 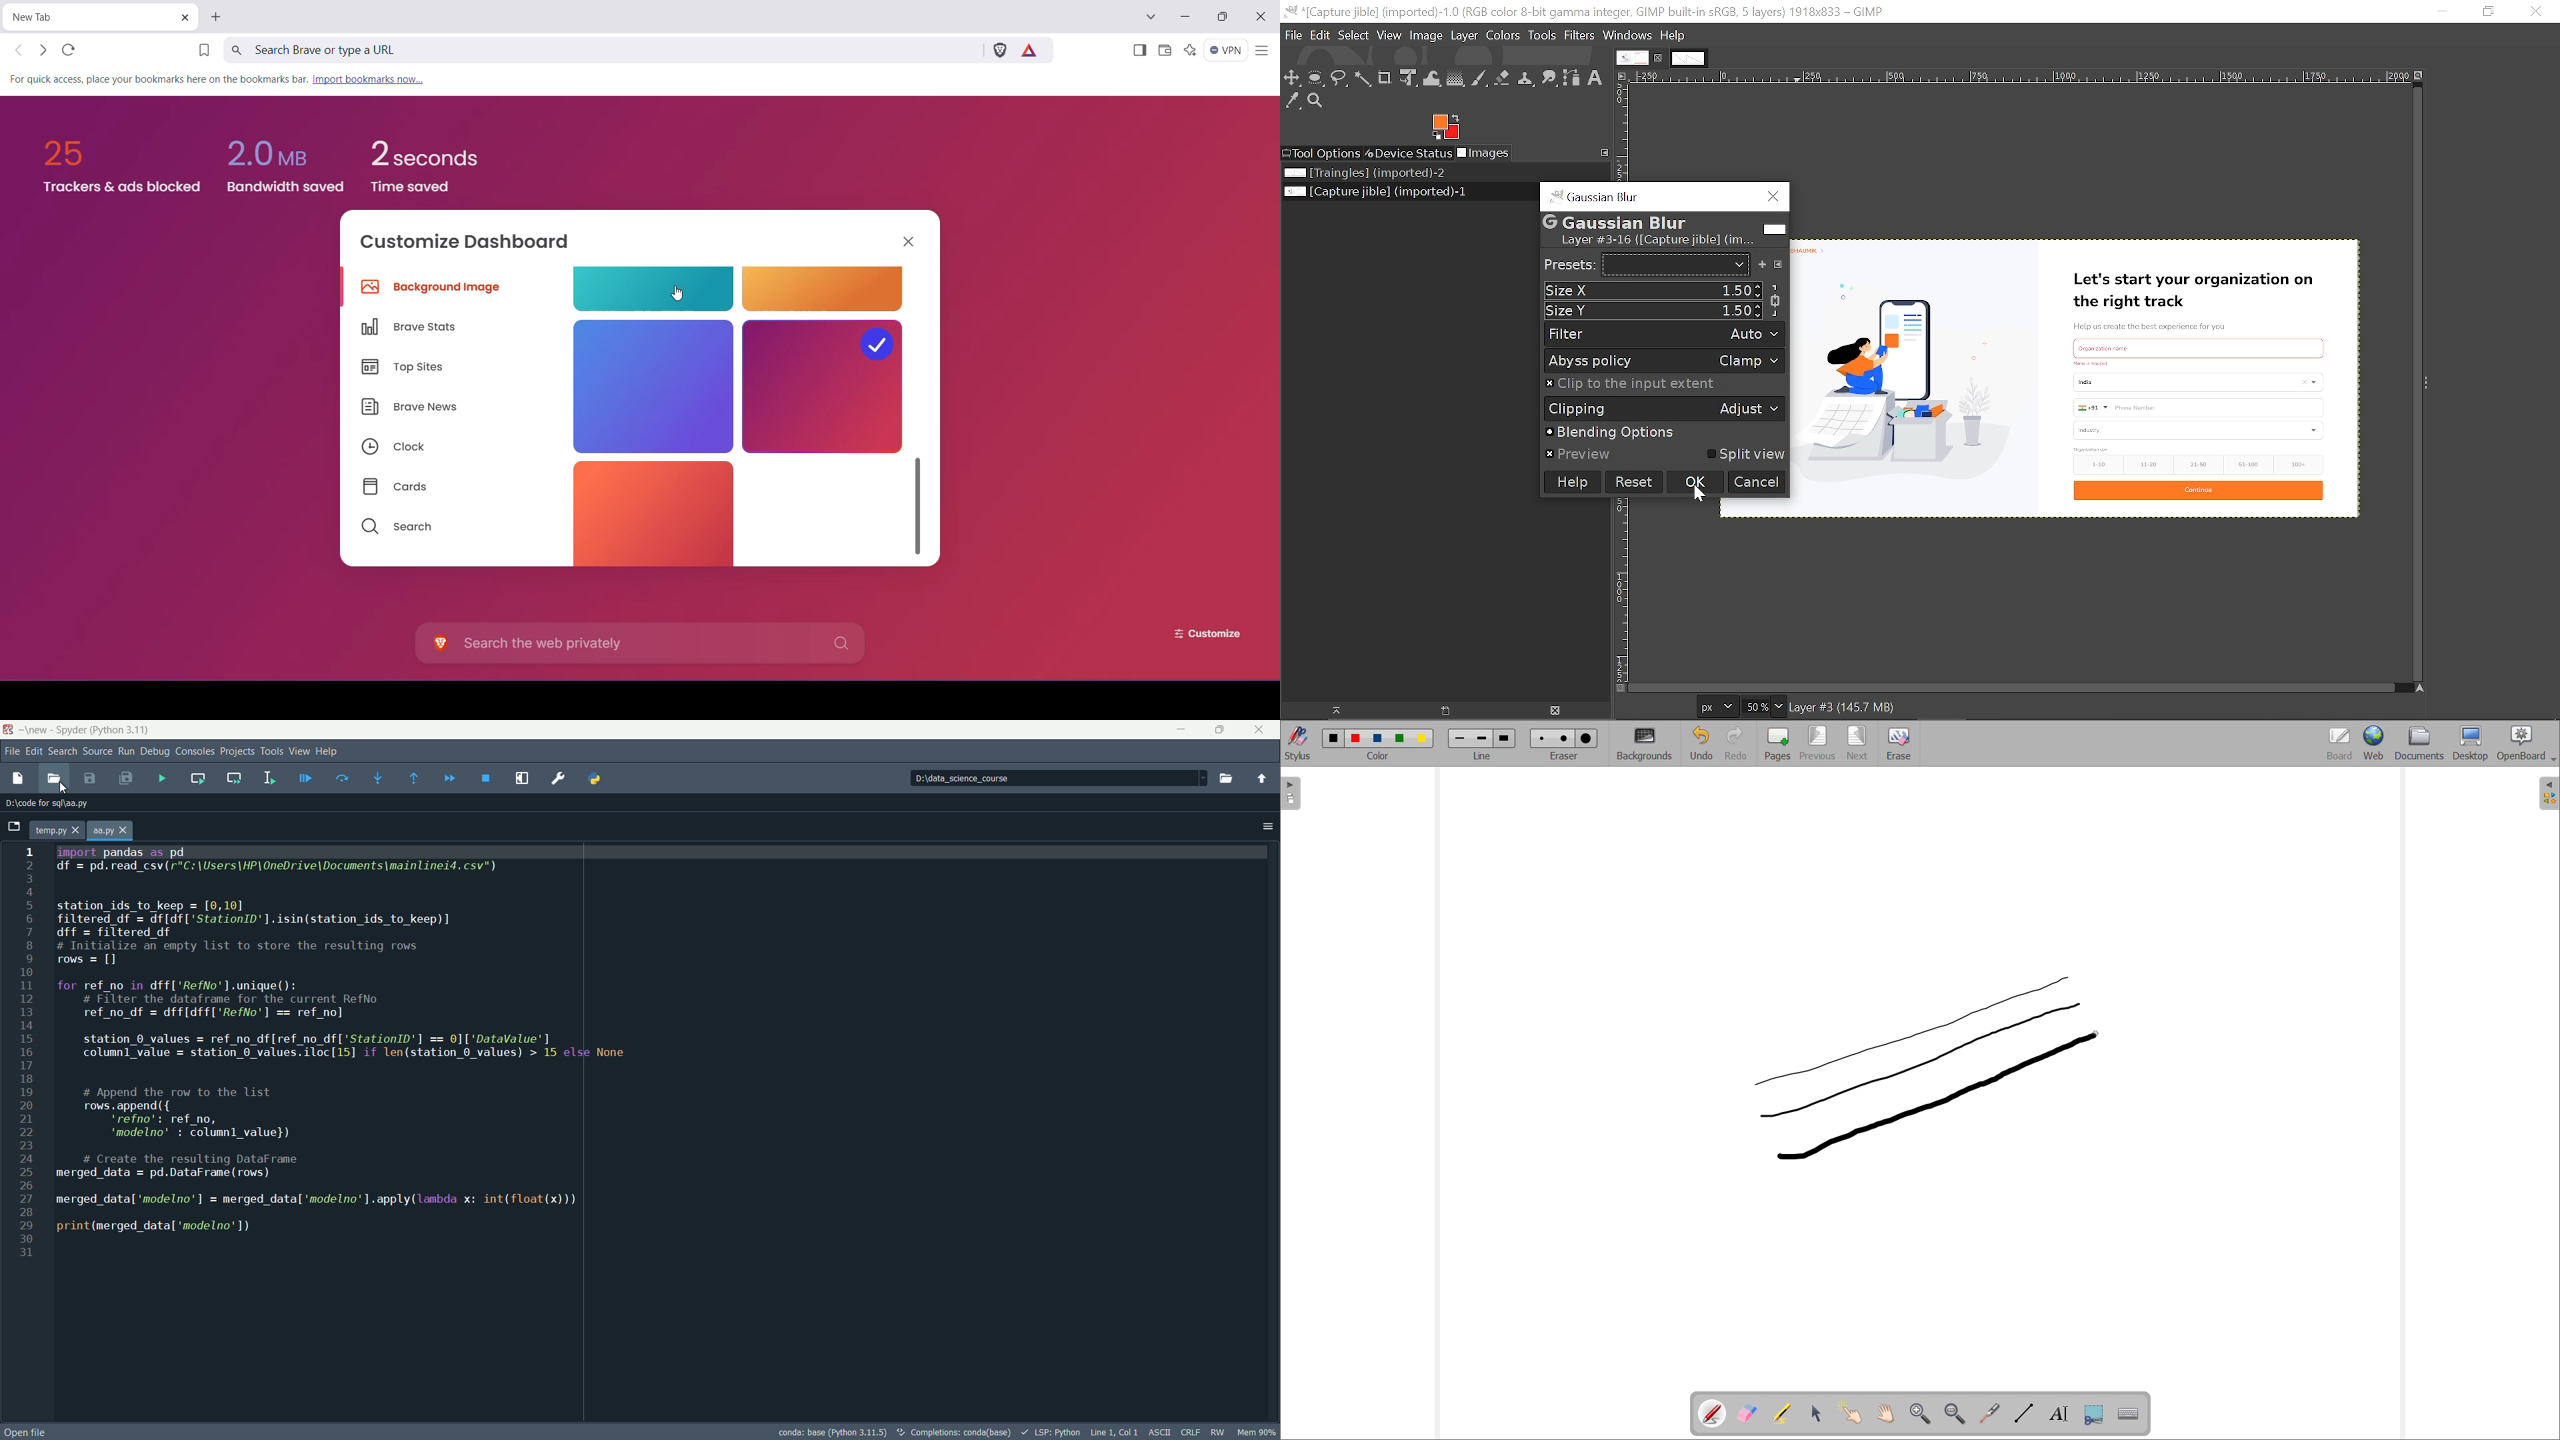 I want to click on close, so click(x=125, y=831).